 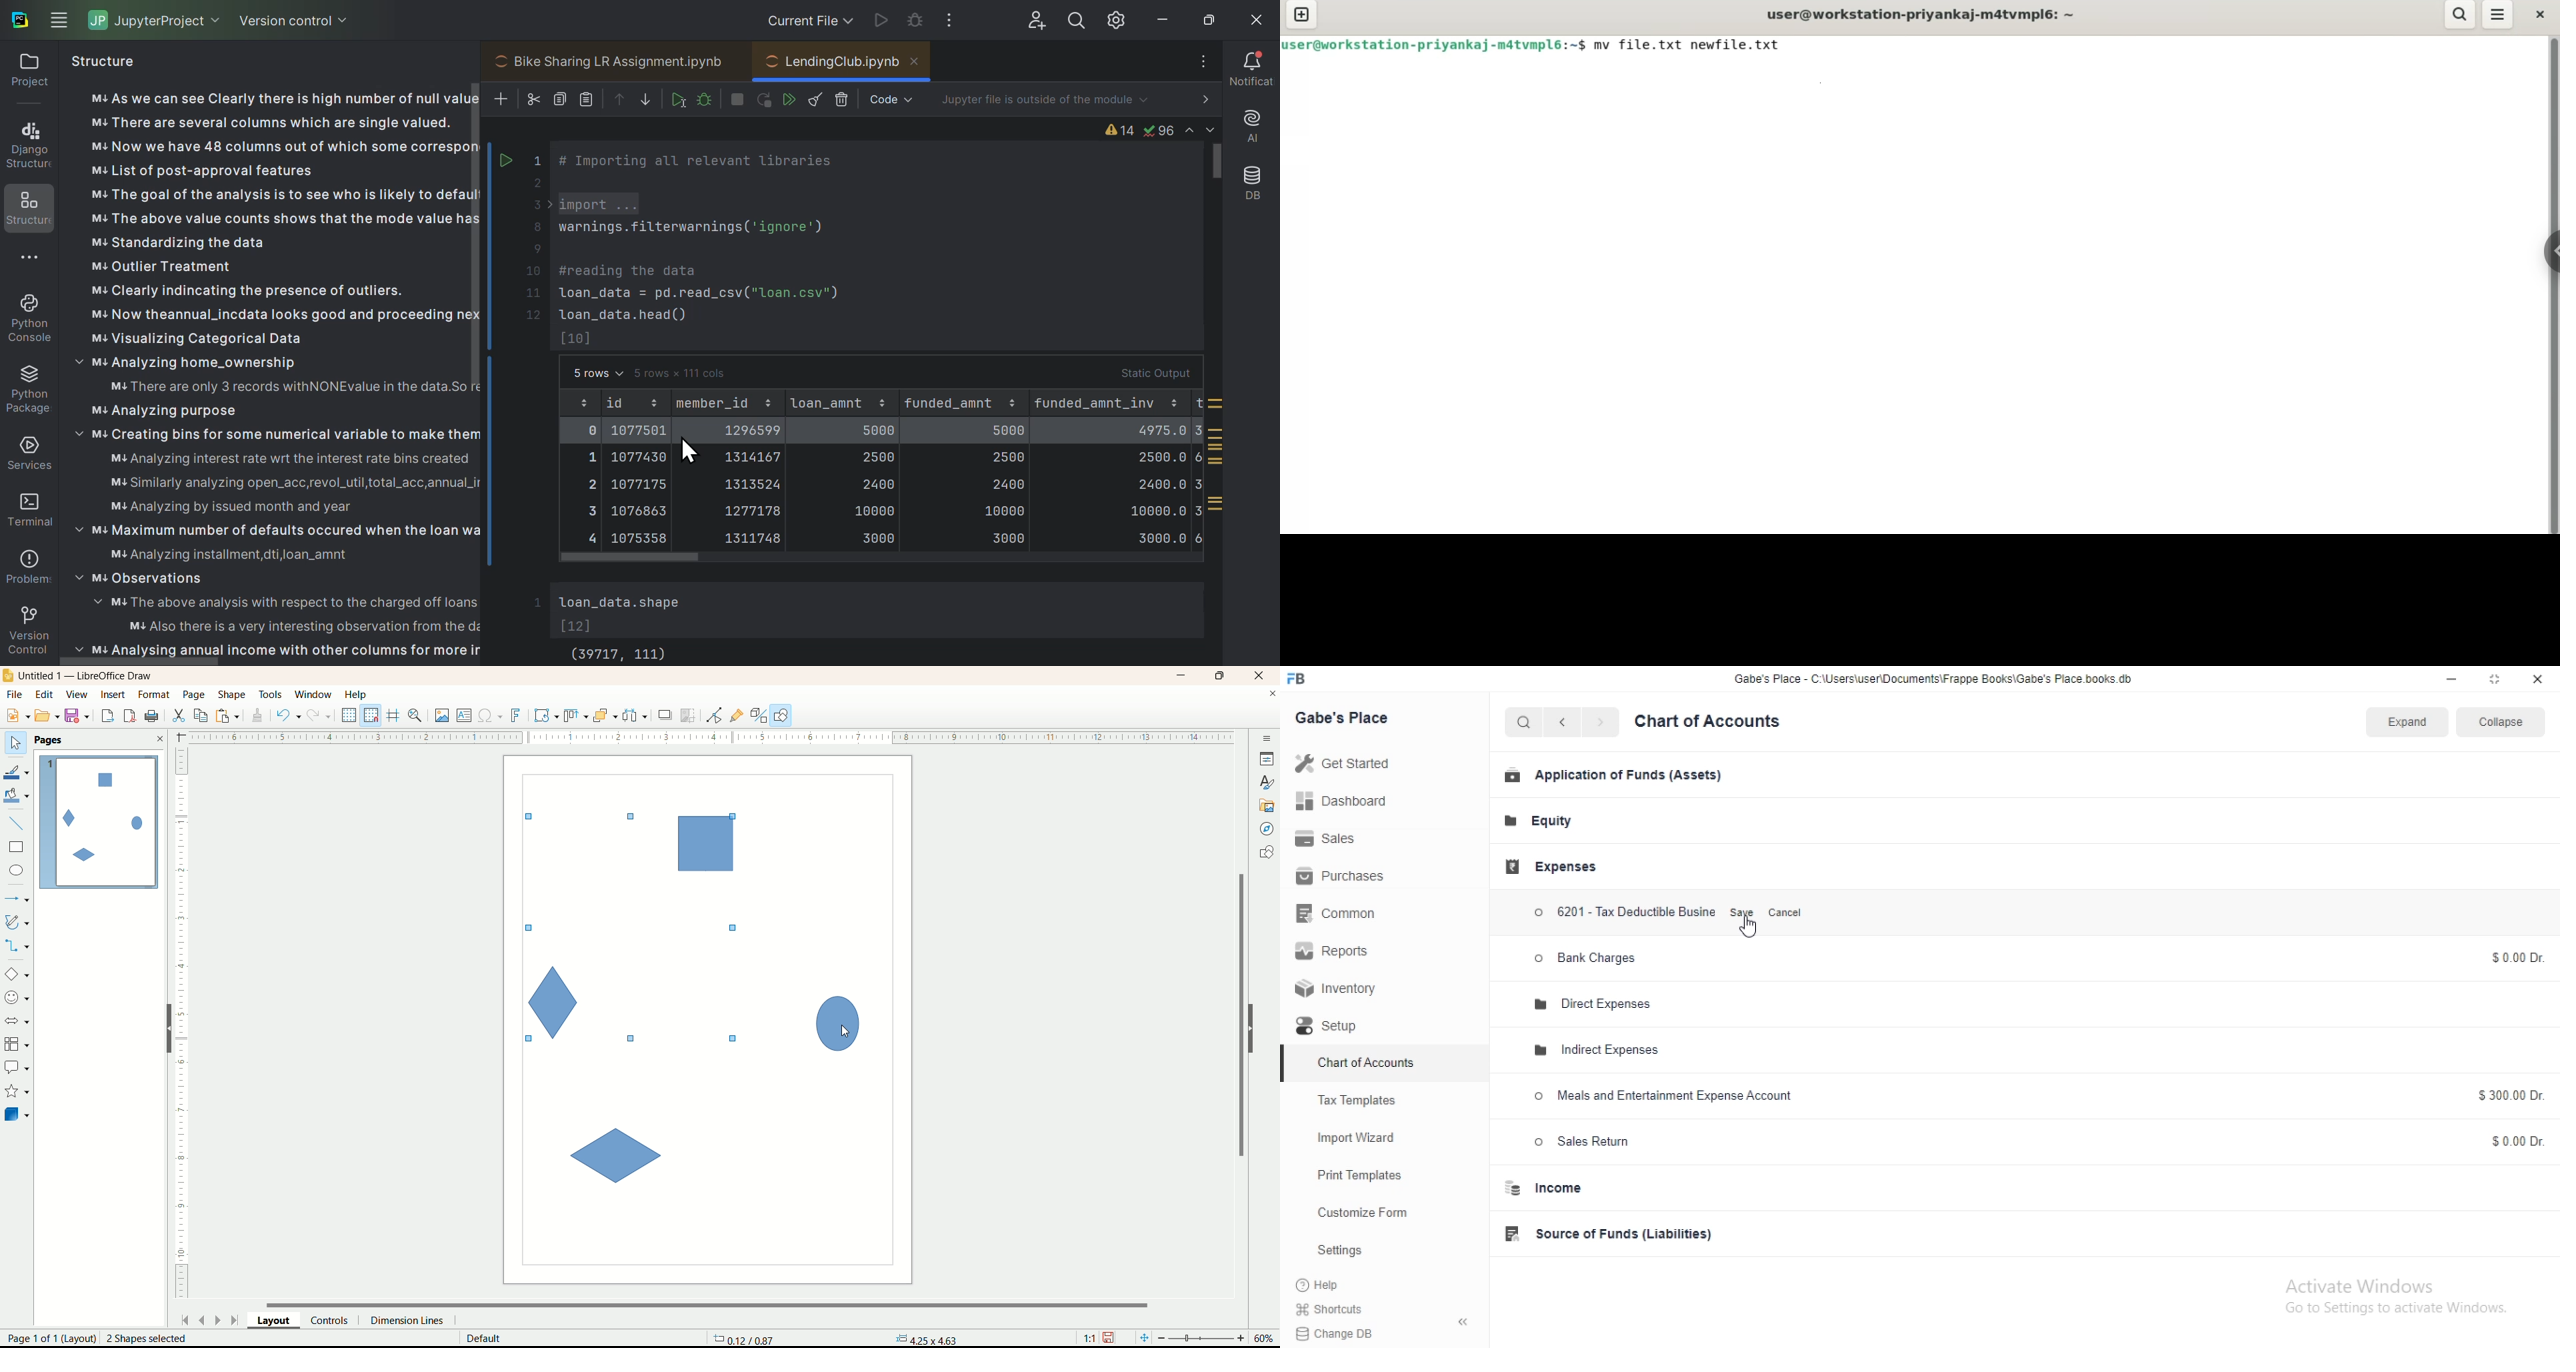 I want to click on shape, so click(x=233, y=695).